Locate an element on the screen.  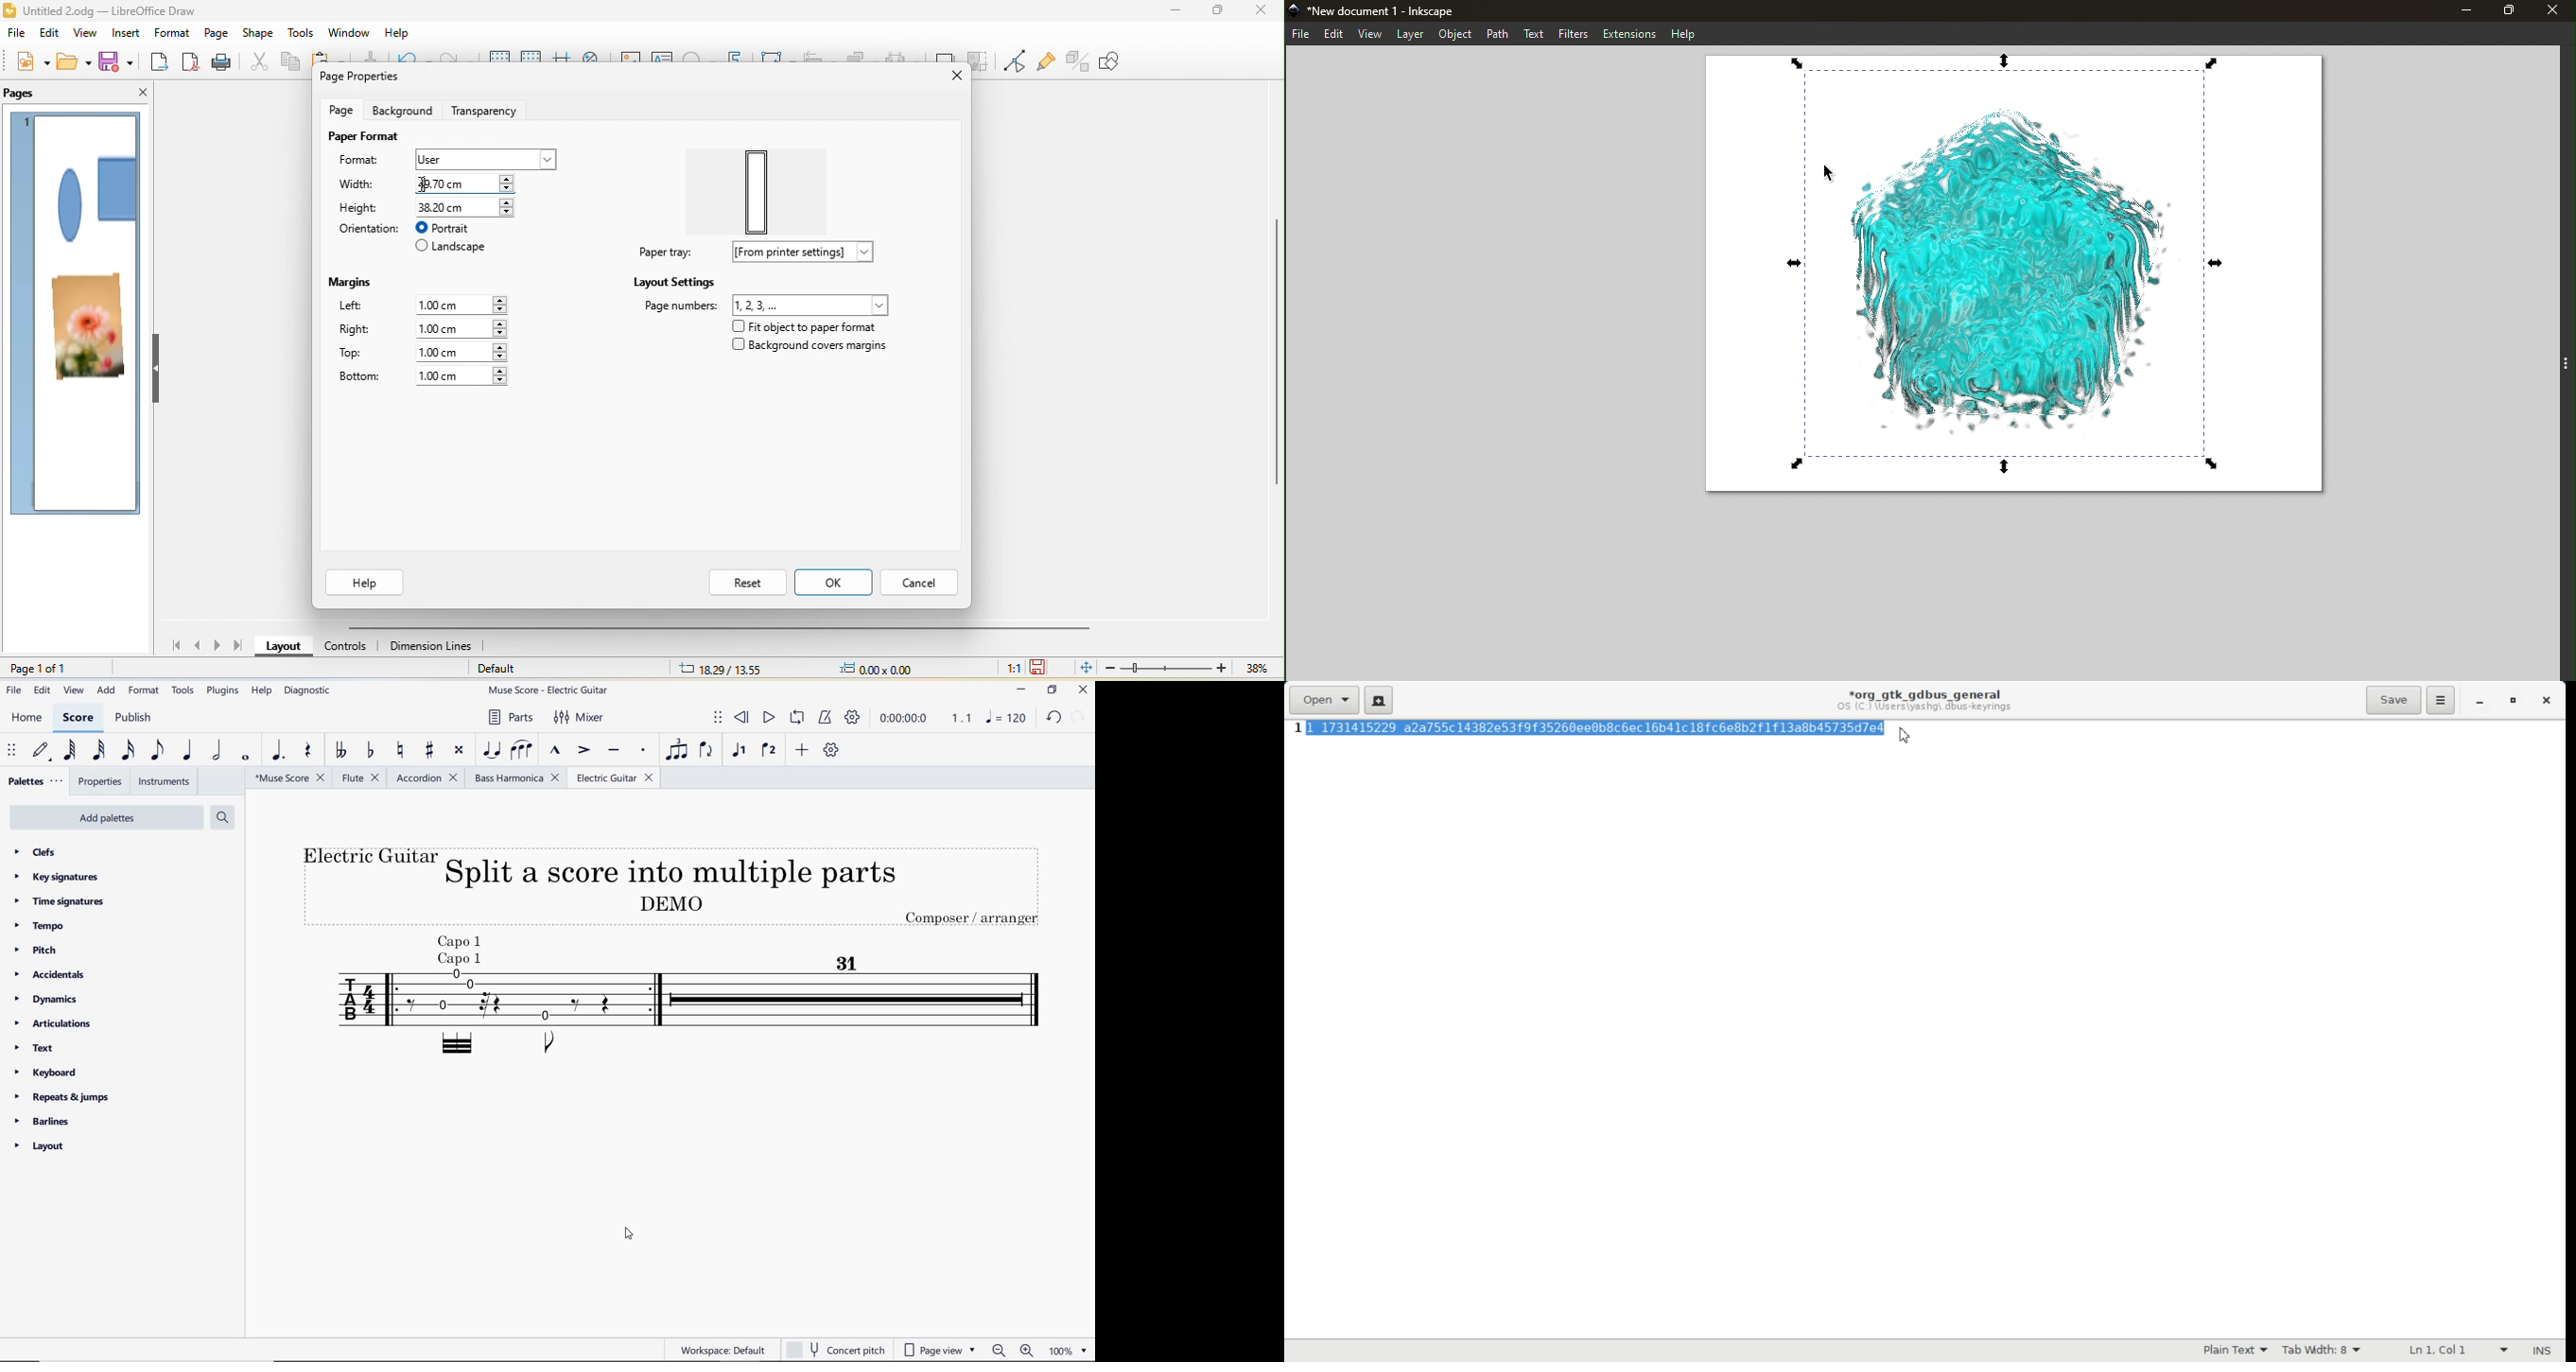
key signatures is located at coordinates (55, 877).